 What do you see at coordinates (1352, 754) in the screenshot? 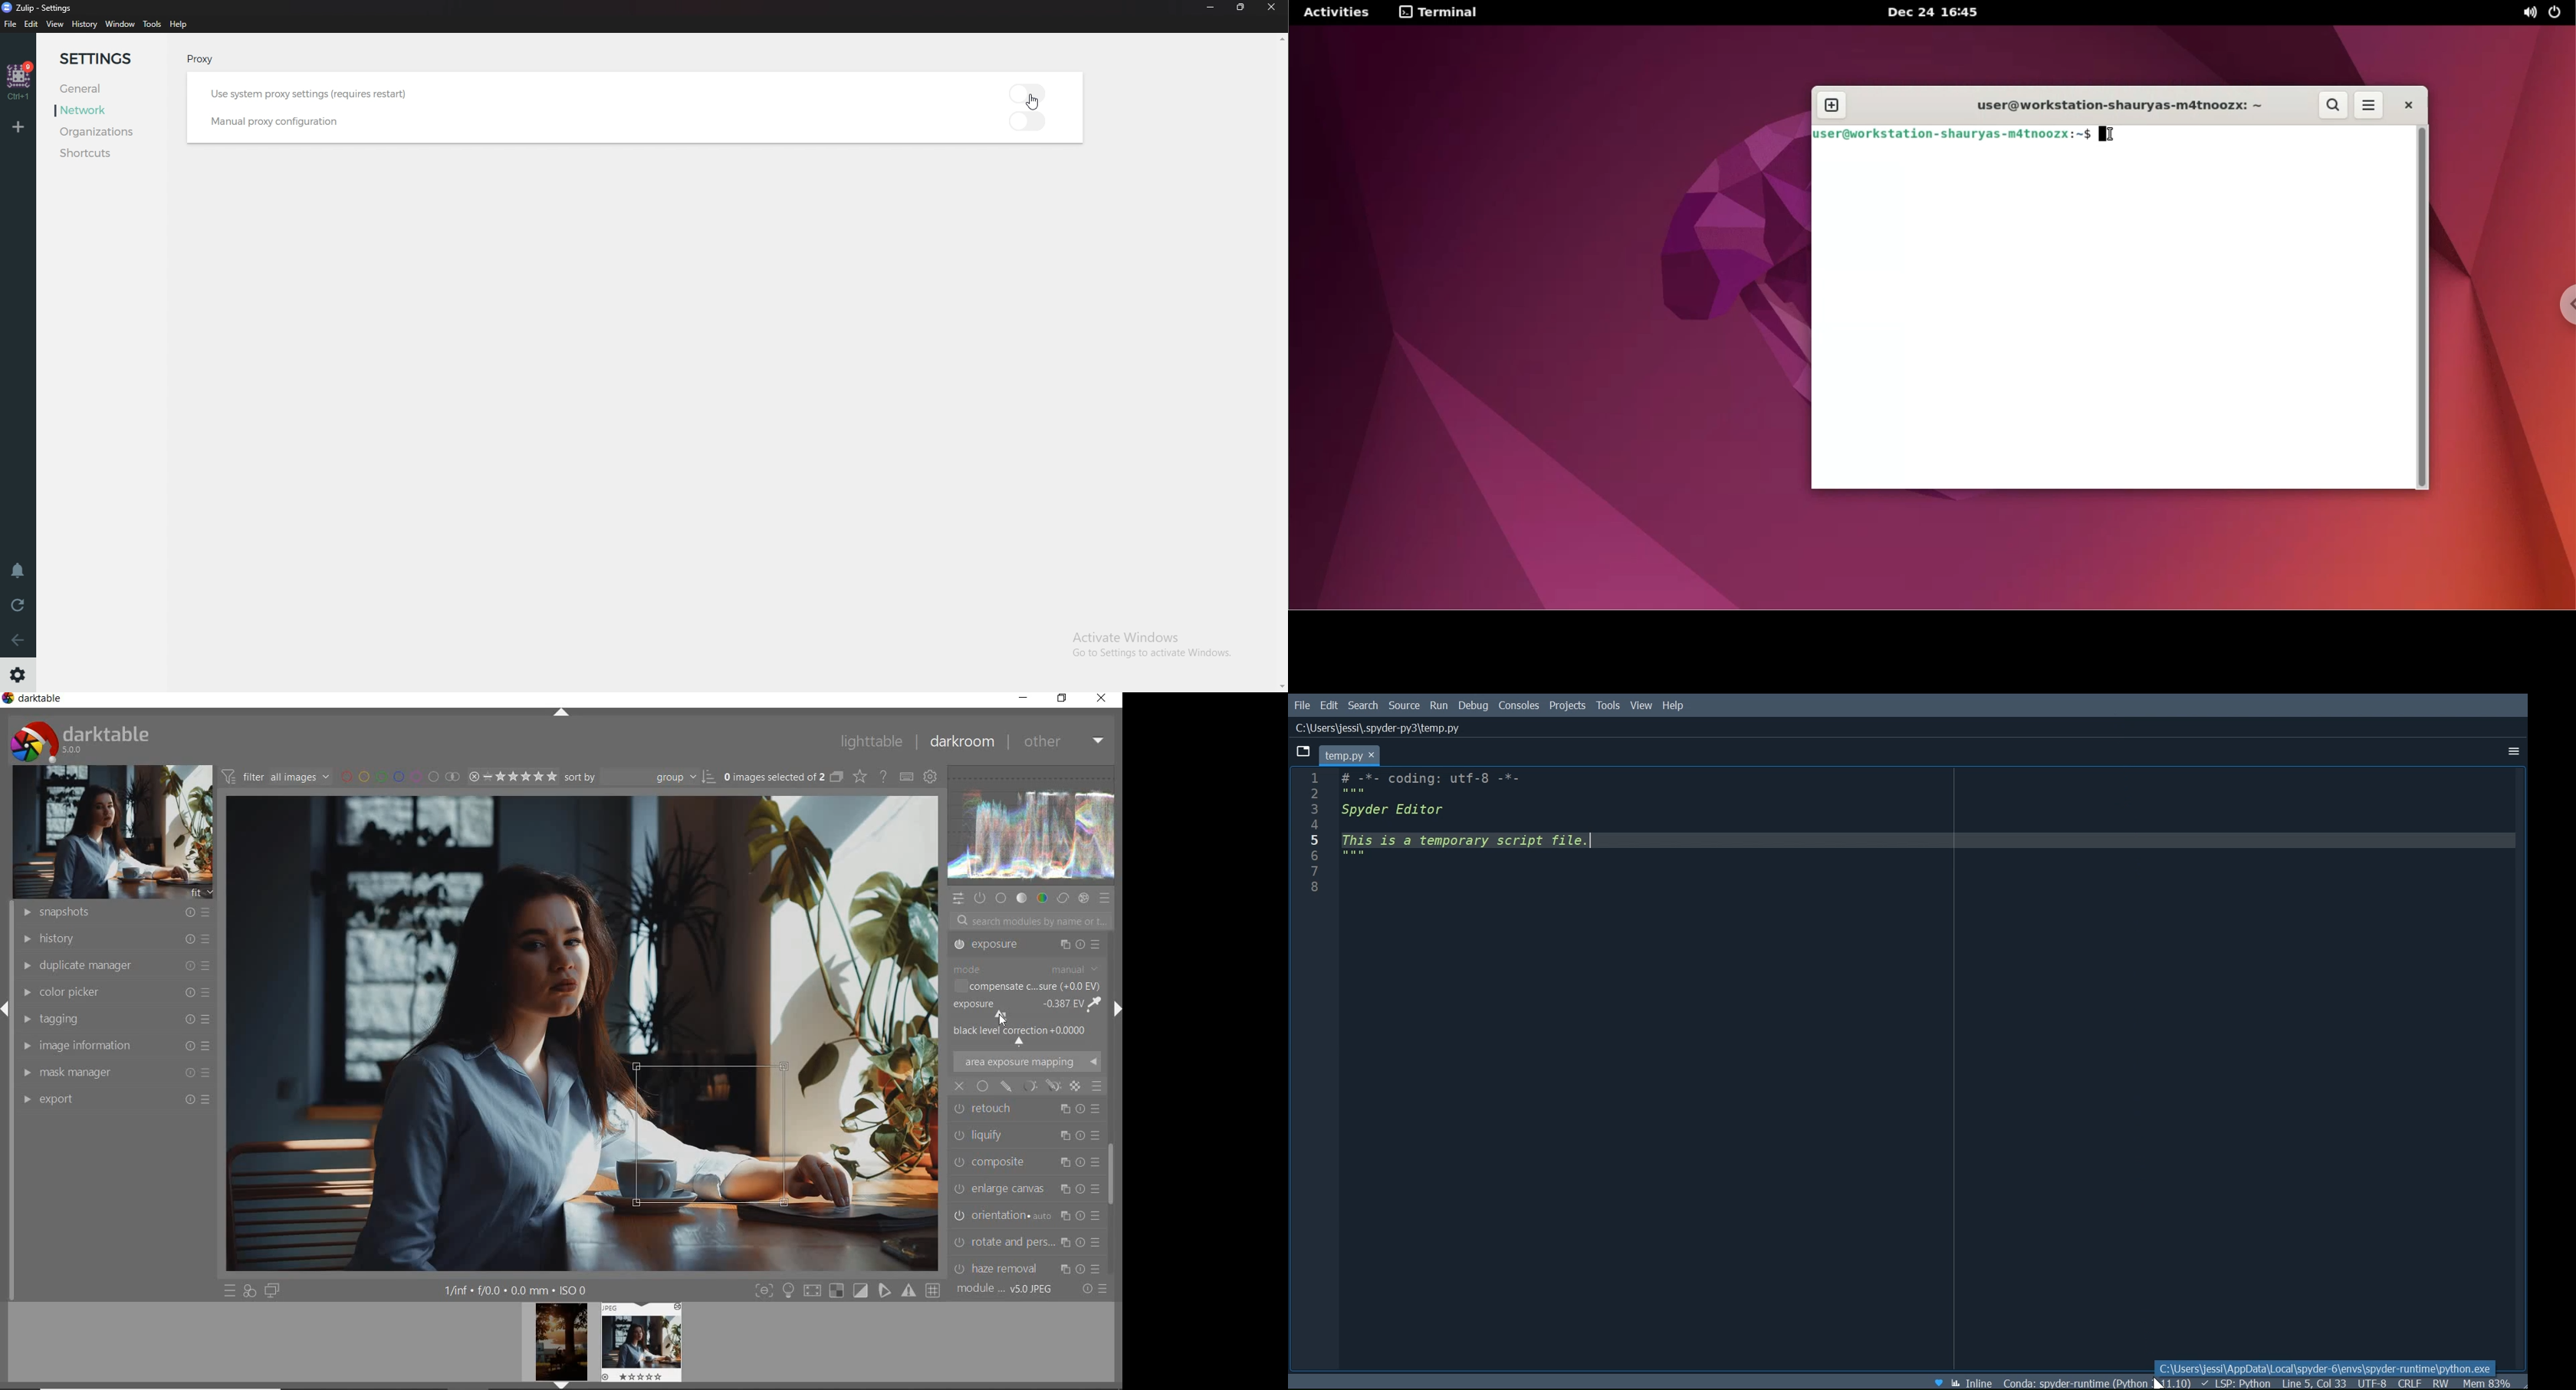
I see `Current tab` at bounding box center [1352, 754].